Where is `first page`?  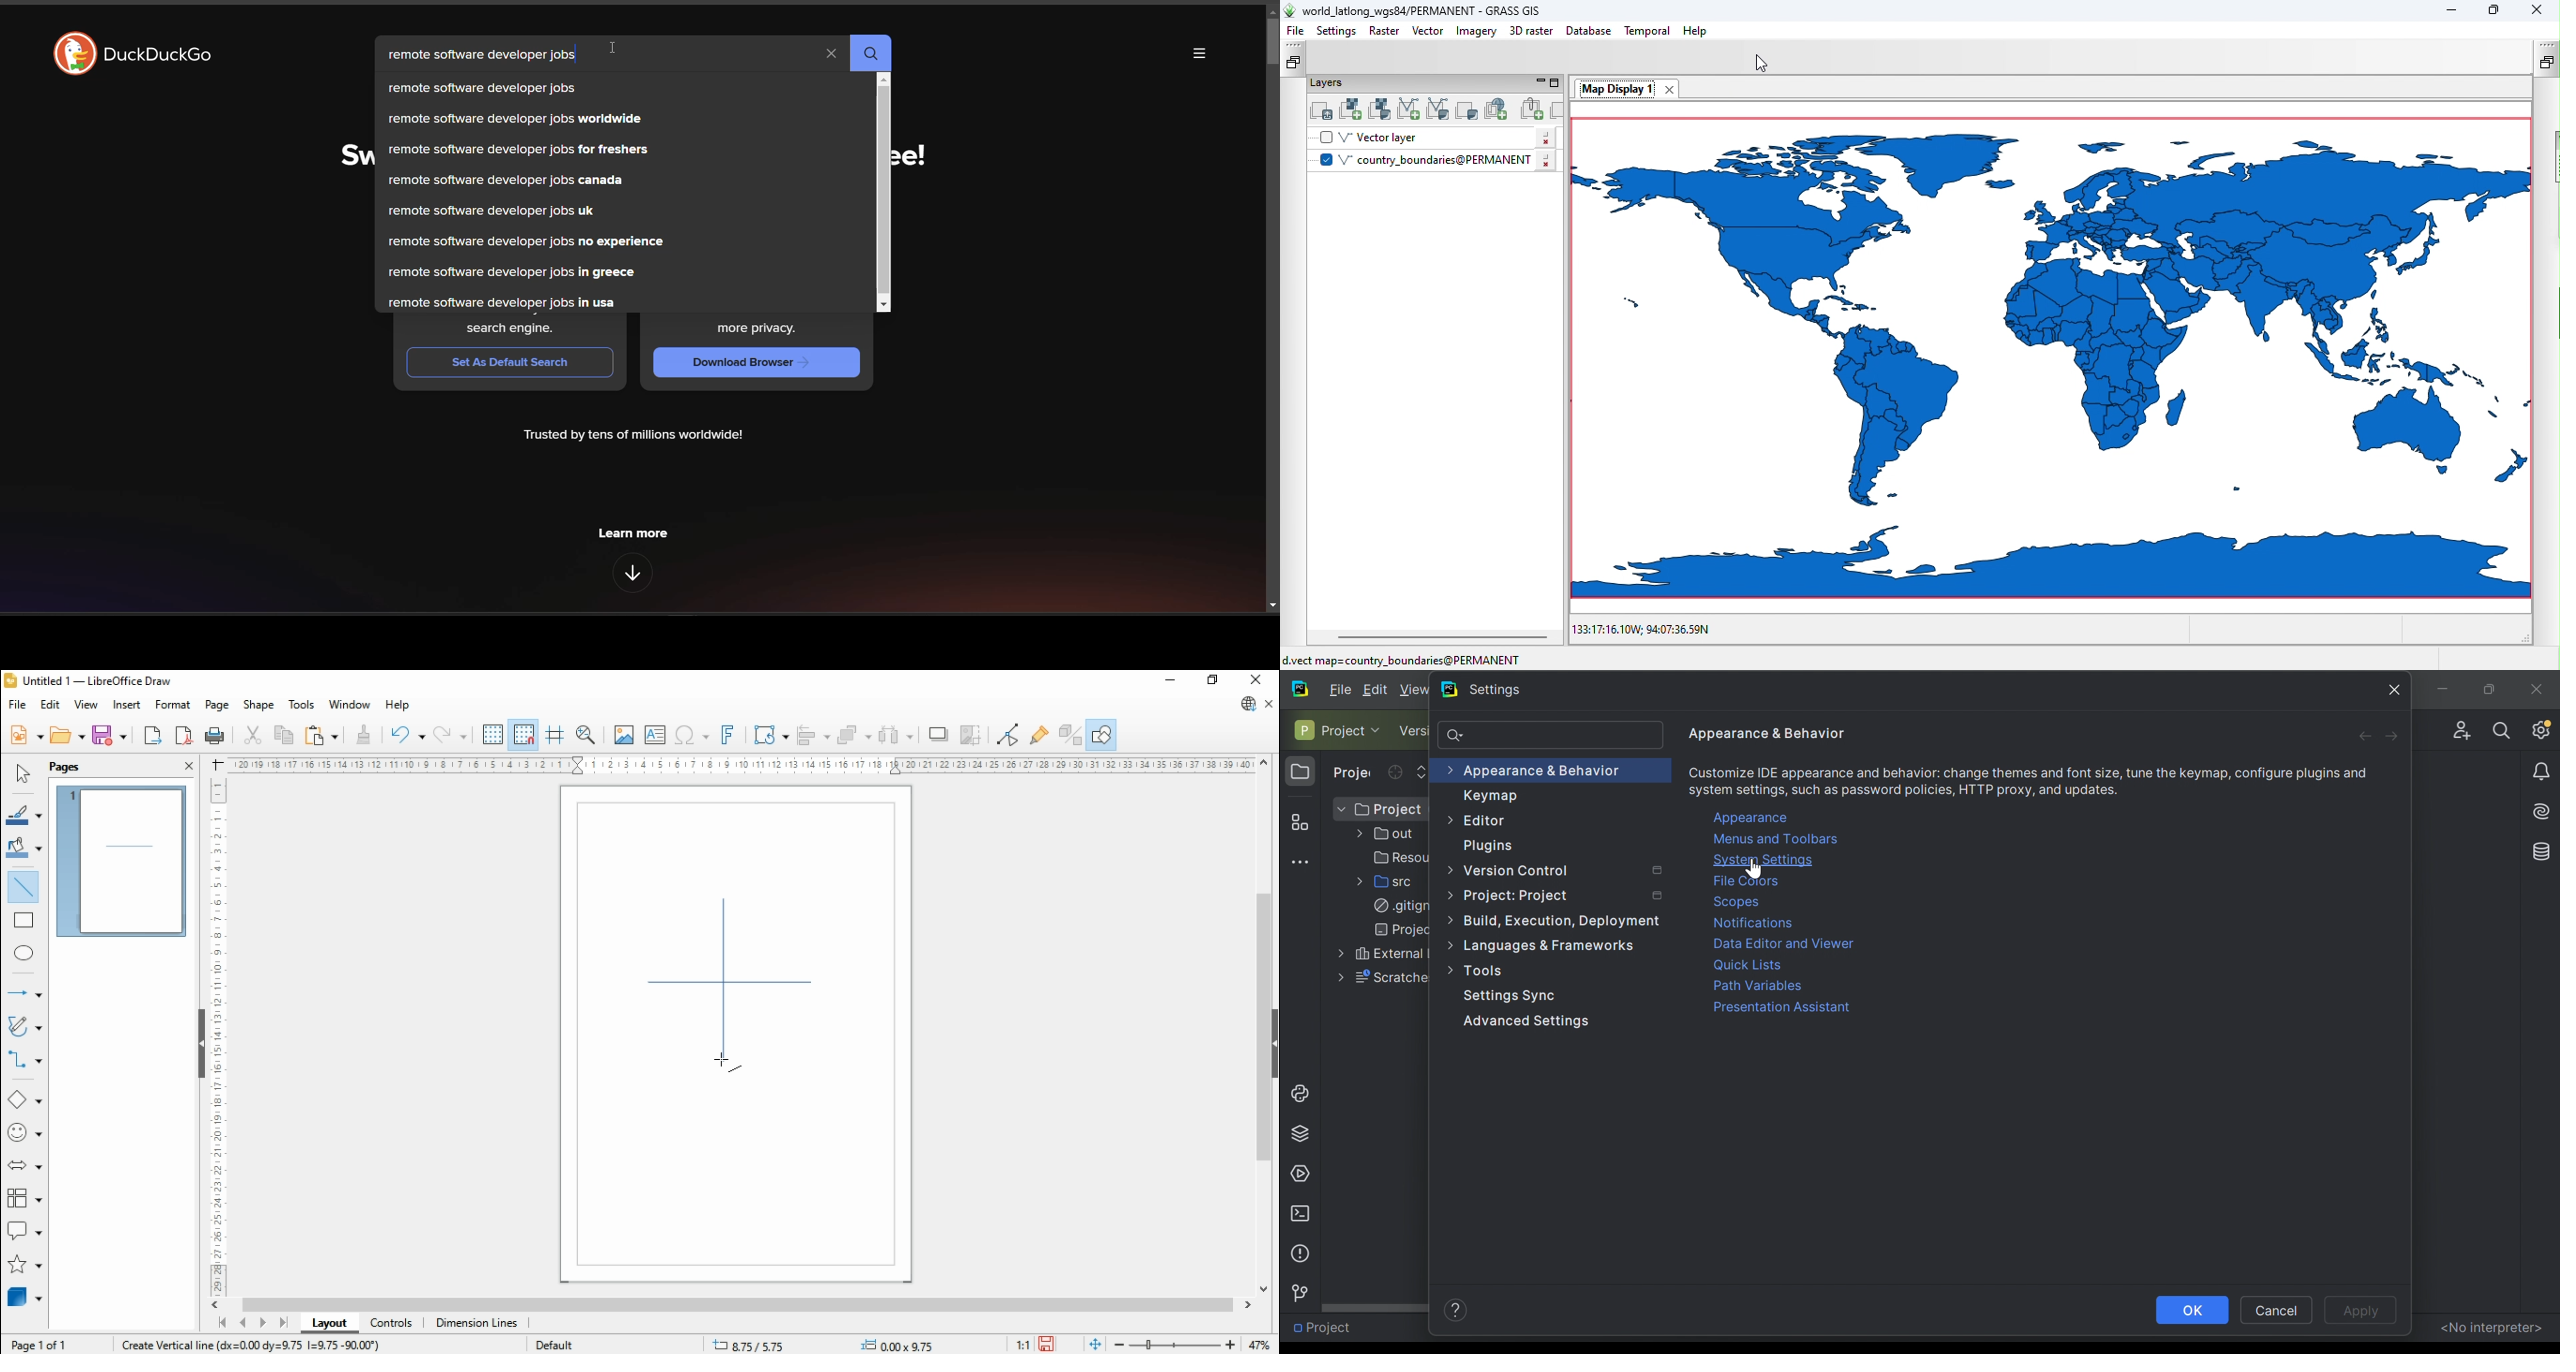
first page is located at coordinates (220, 1323).